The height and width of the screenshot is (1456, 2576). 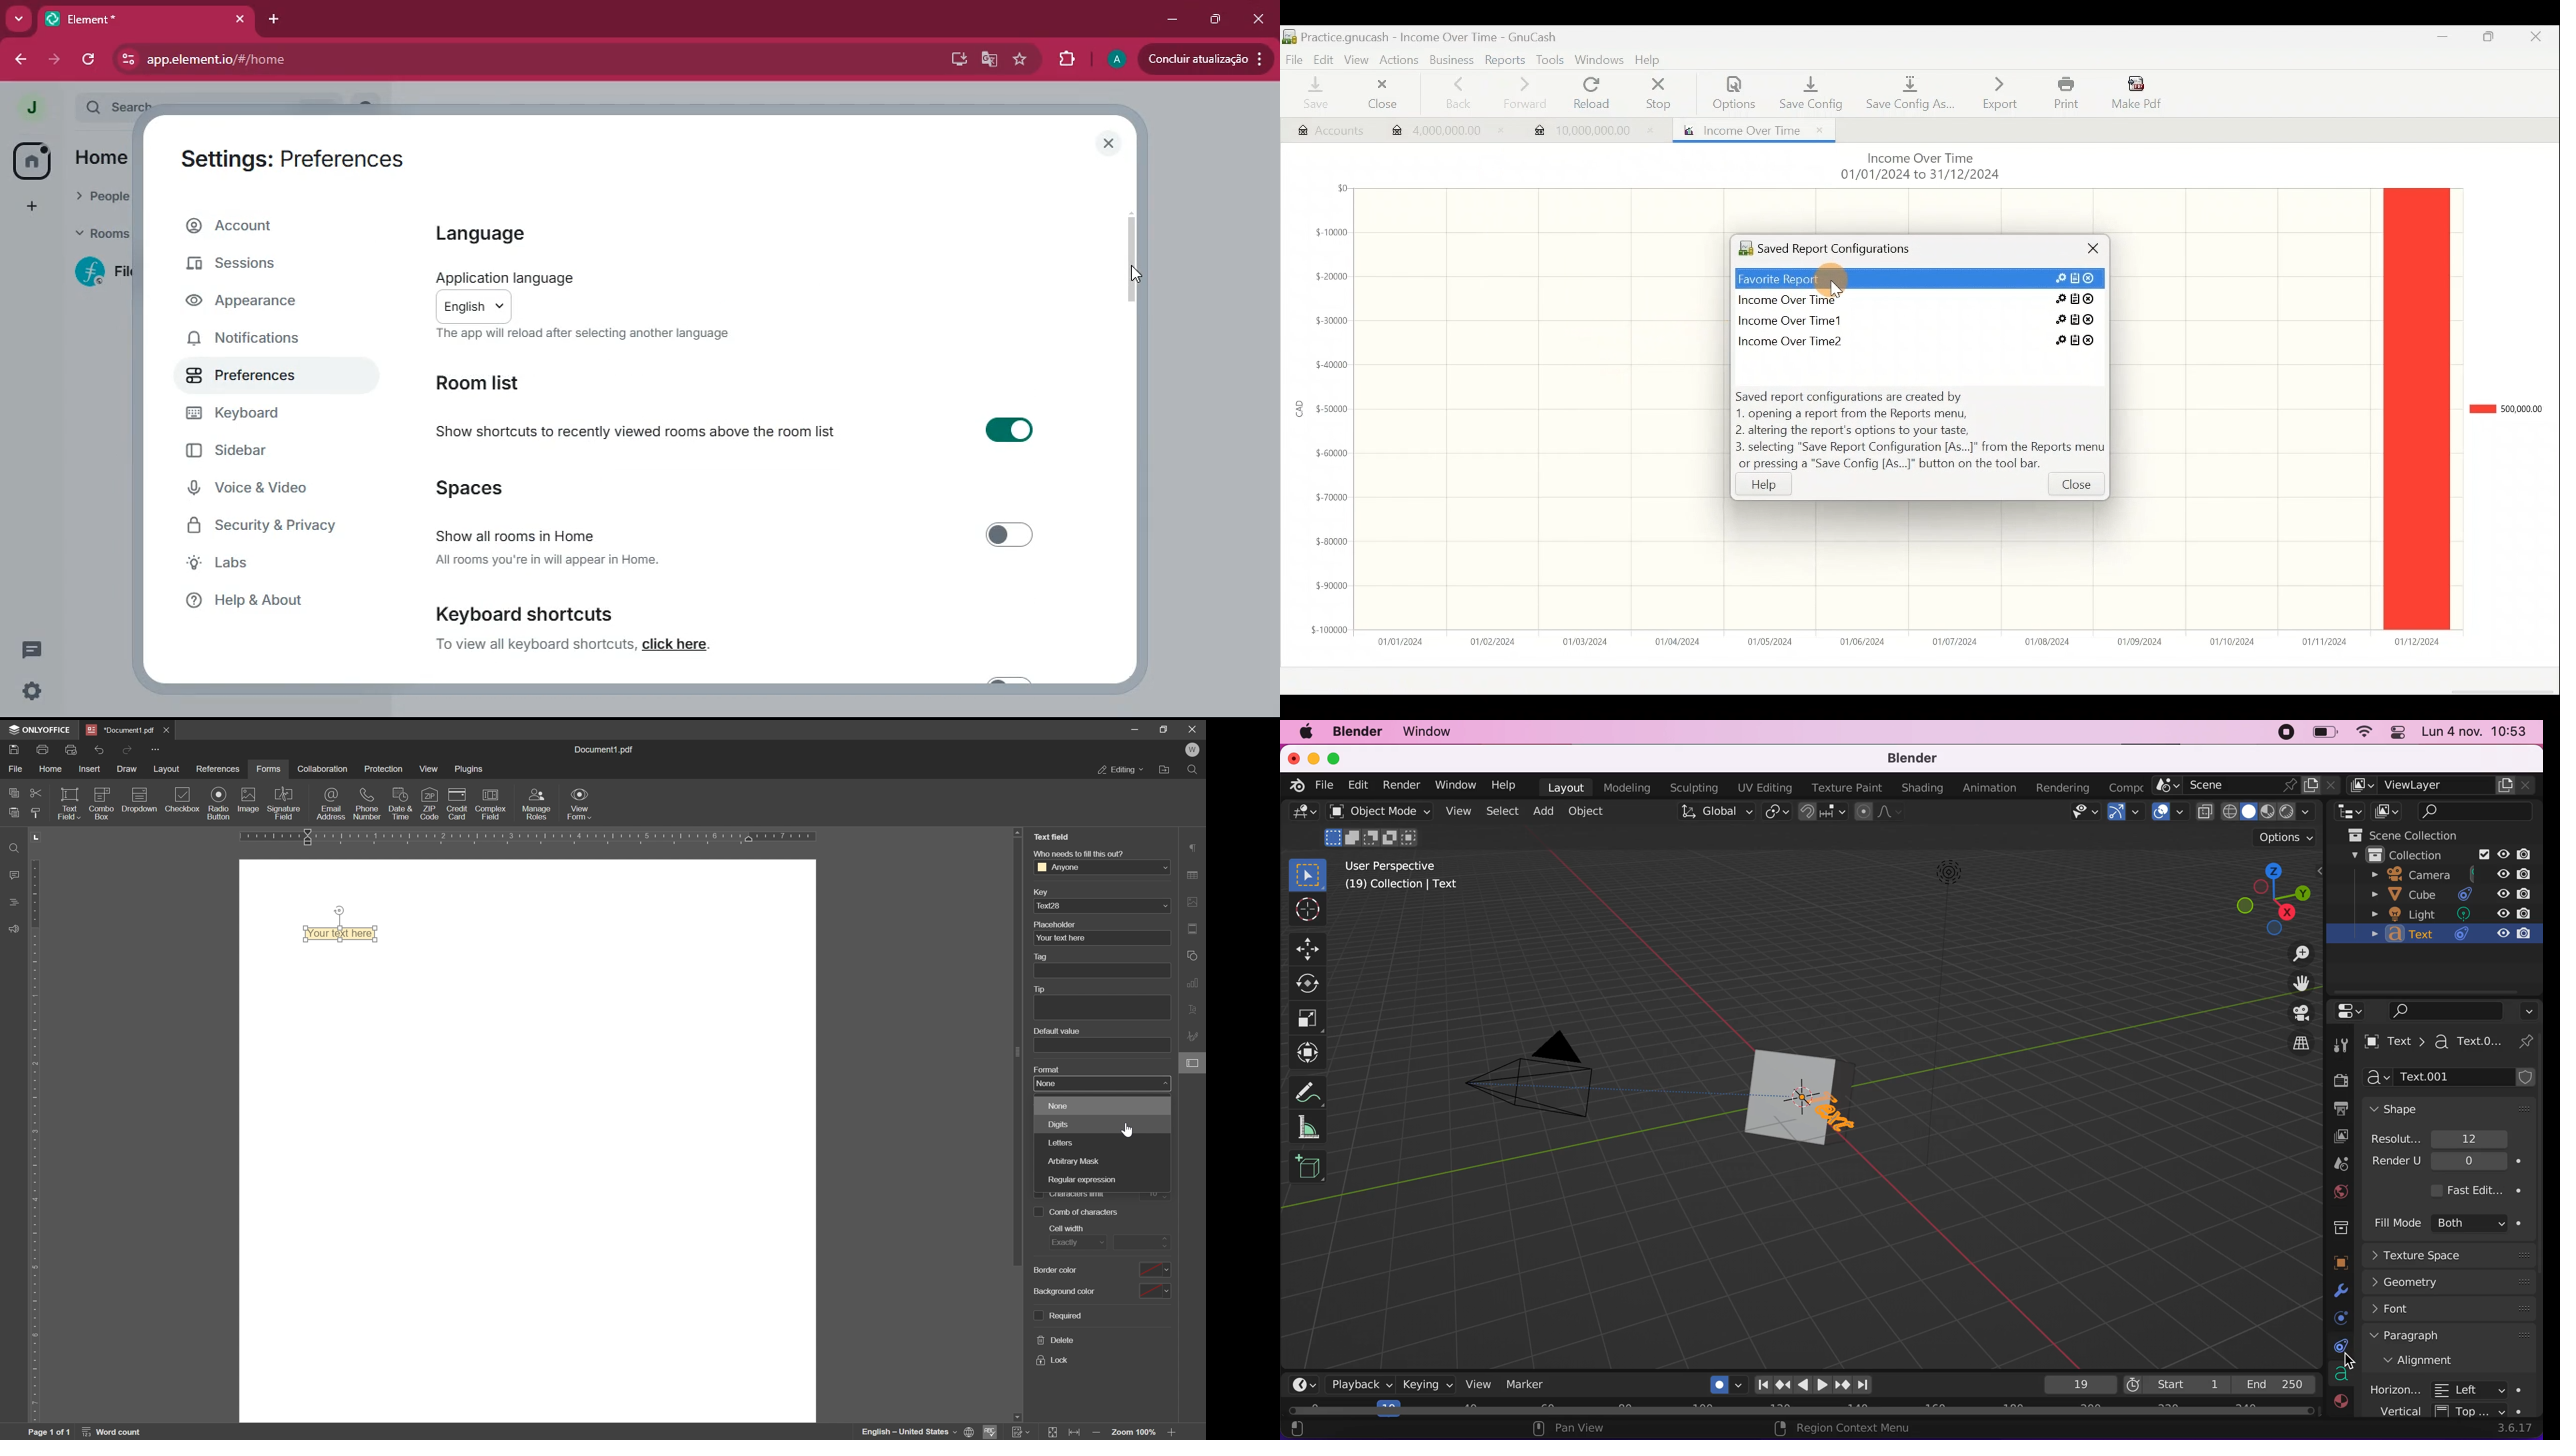 What do you see at coordinates (473, 770) in the screenshot?
I see `plugins` at bounding box center [473, 770].